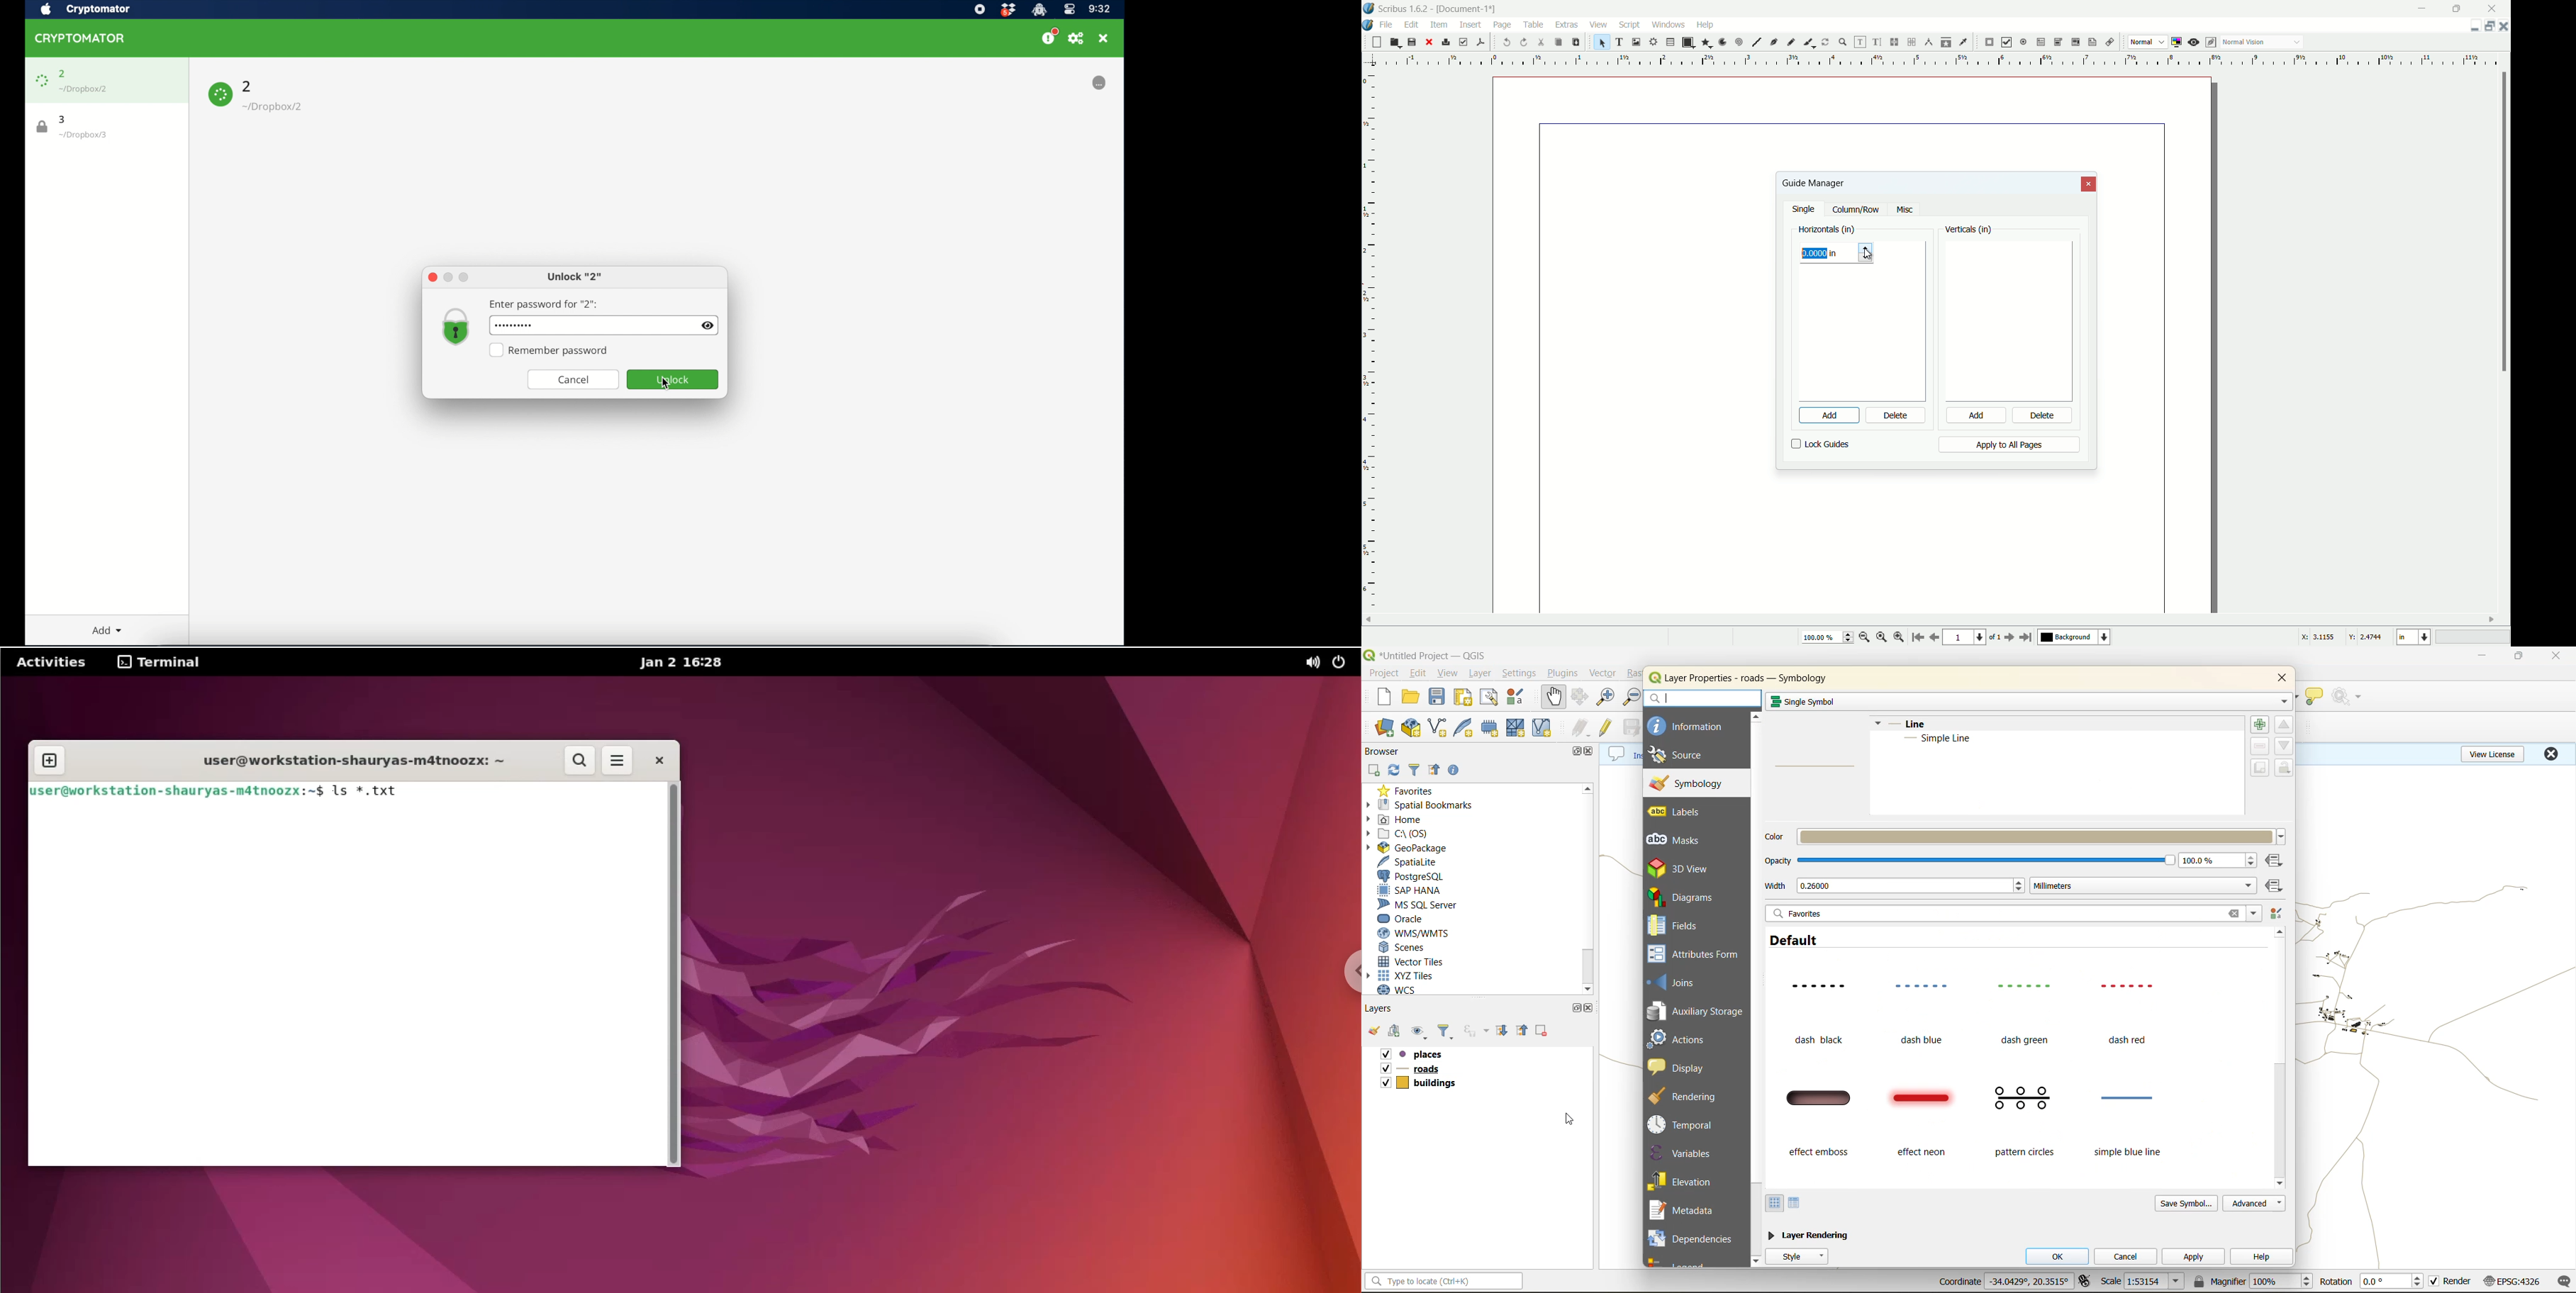 The height and width of the screenshot is (1316, 2576). What do you see at coordinates (1865, 637) in the screenshot?
I see `zoom out` at bounding box center [1865, 637].